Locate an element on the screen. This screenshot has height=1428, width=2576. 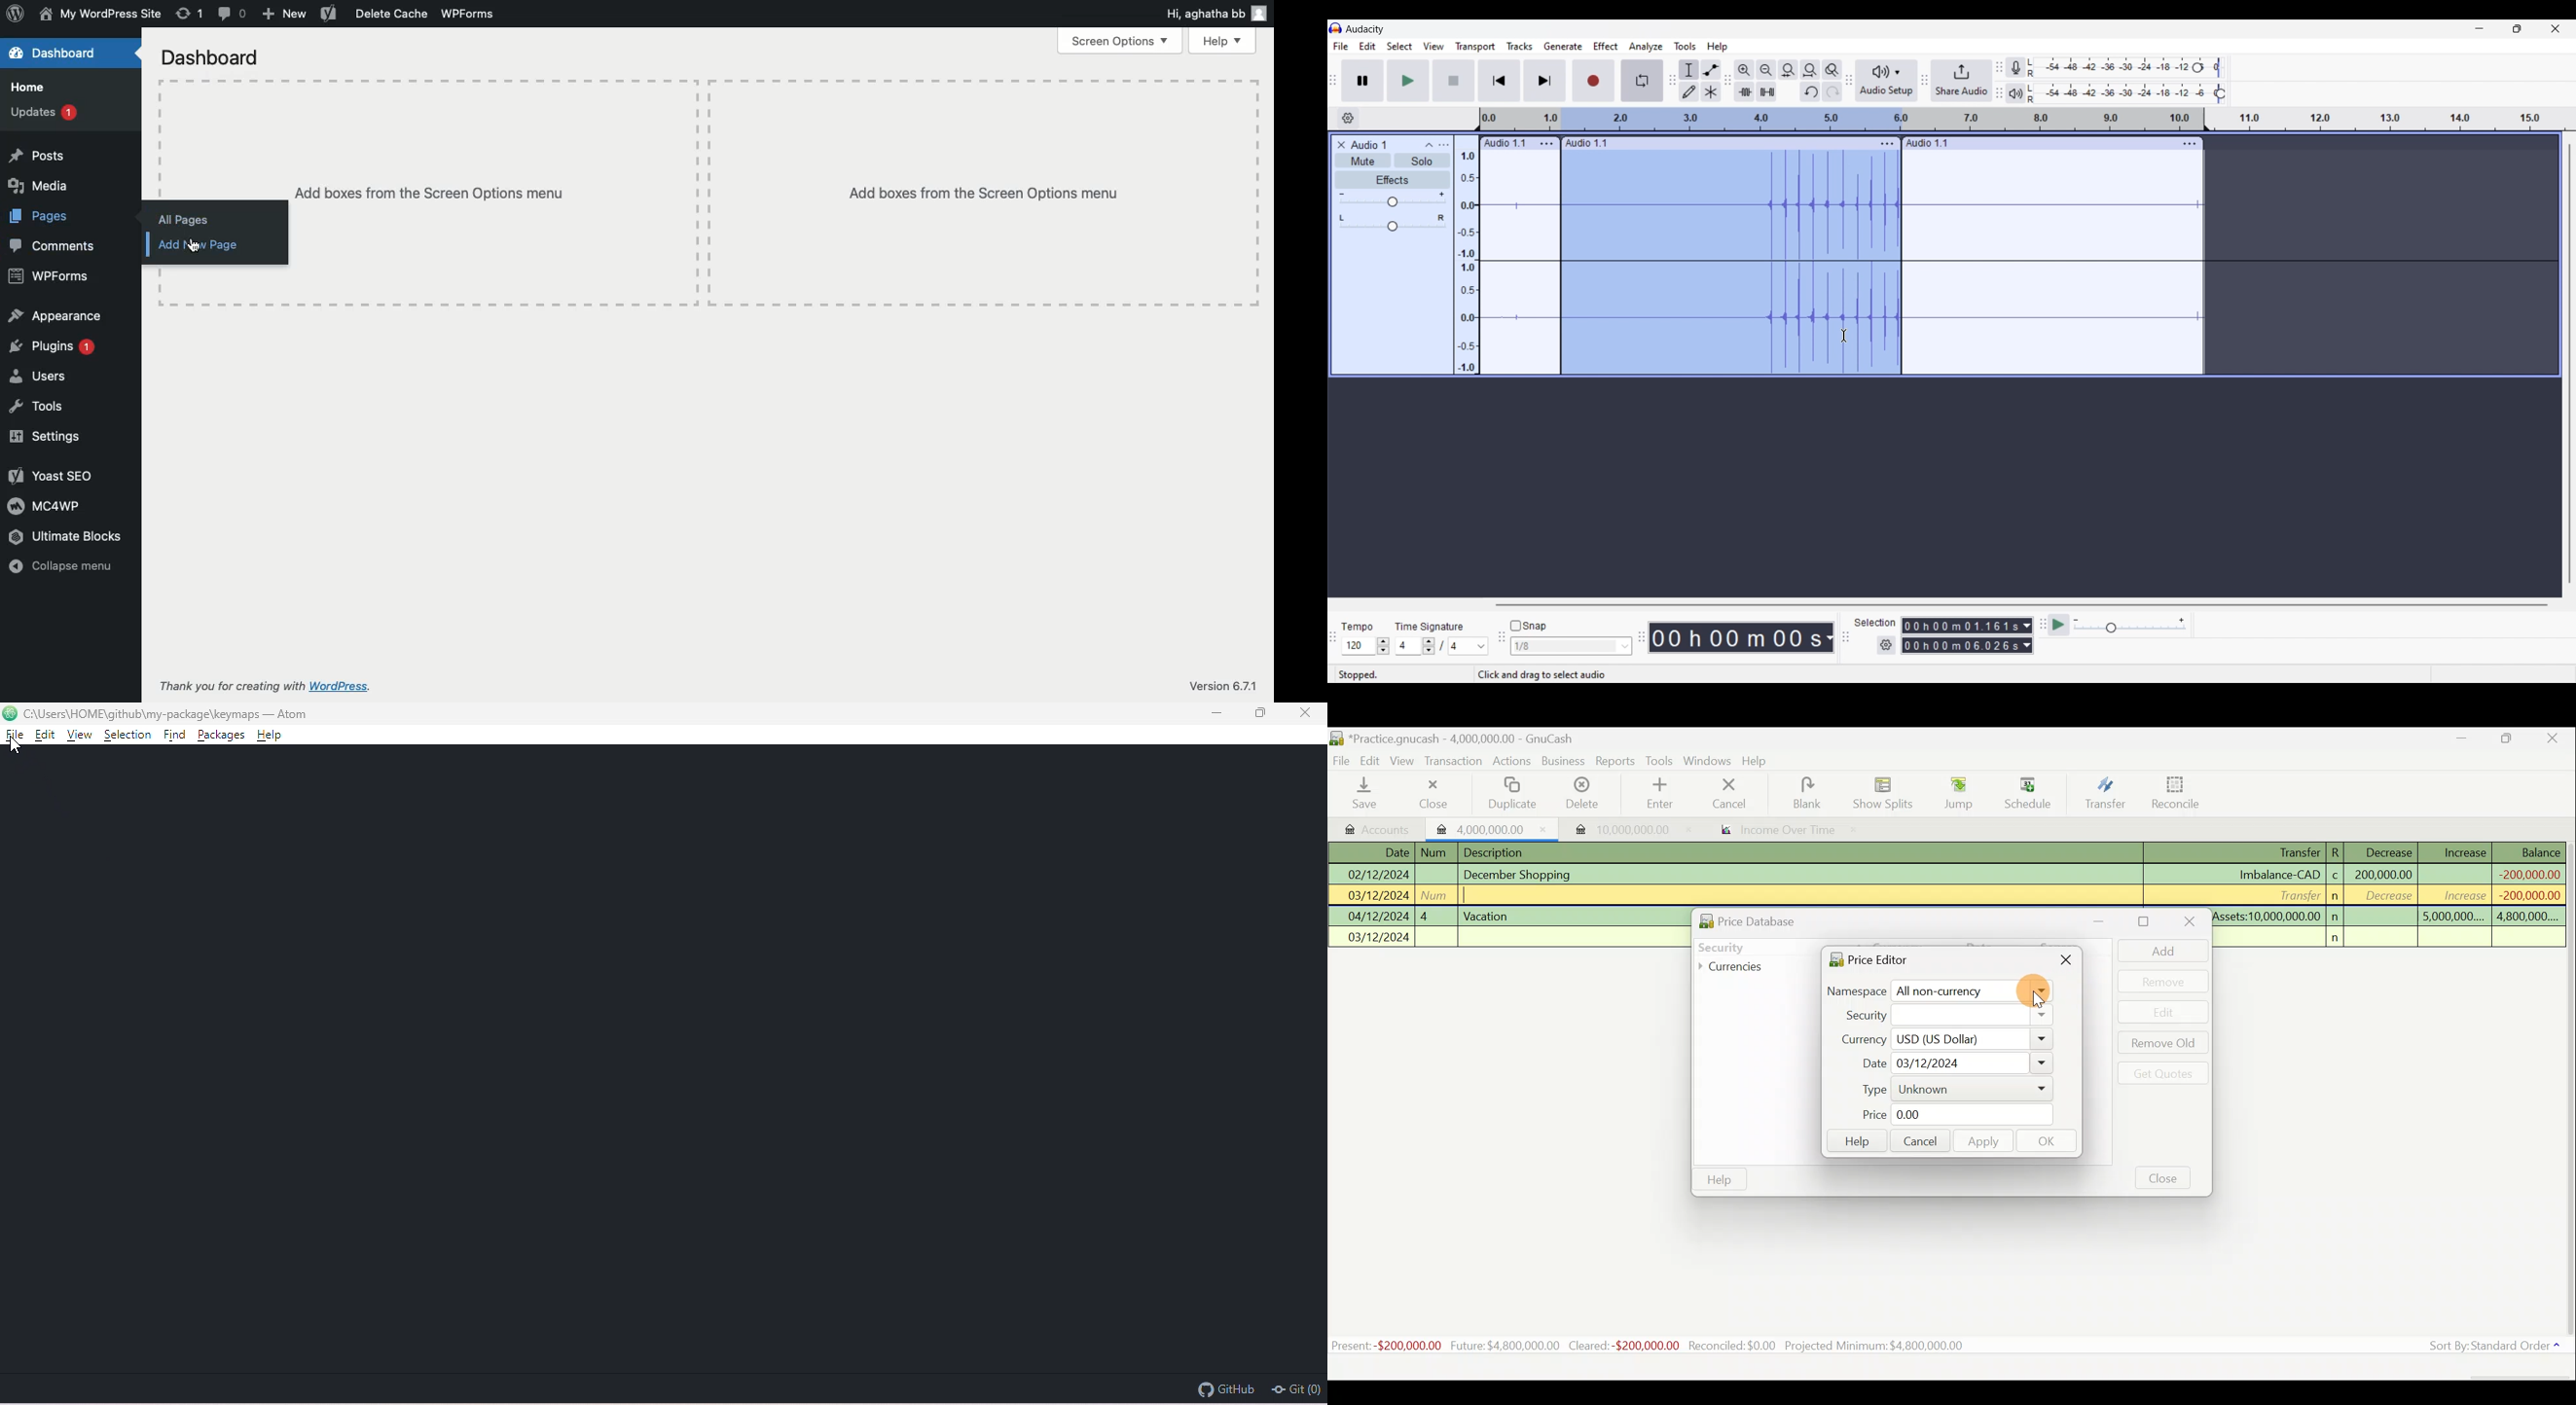
enter is located at coordinates (1664, 794).